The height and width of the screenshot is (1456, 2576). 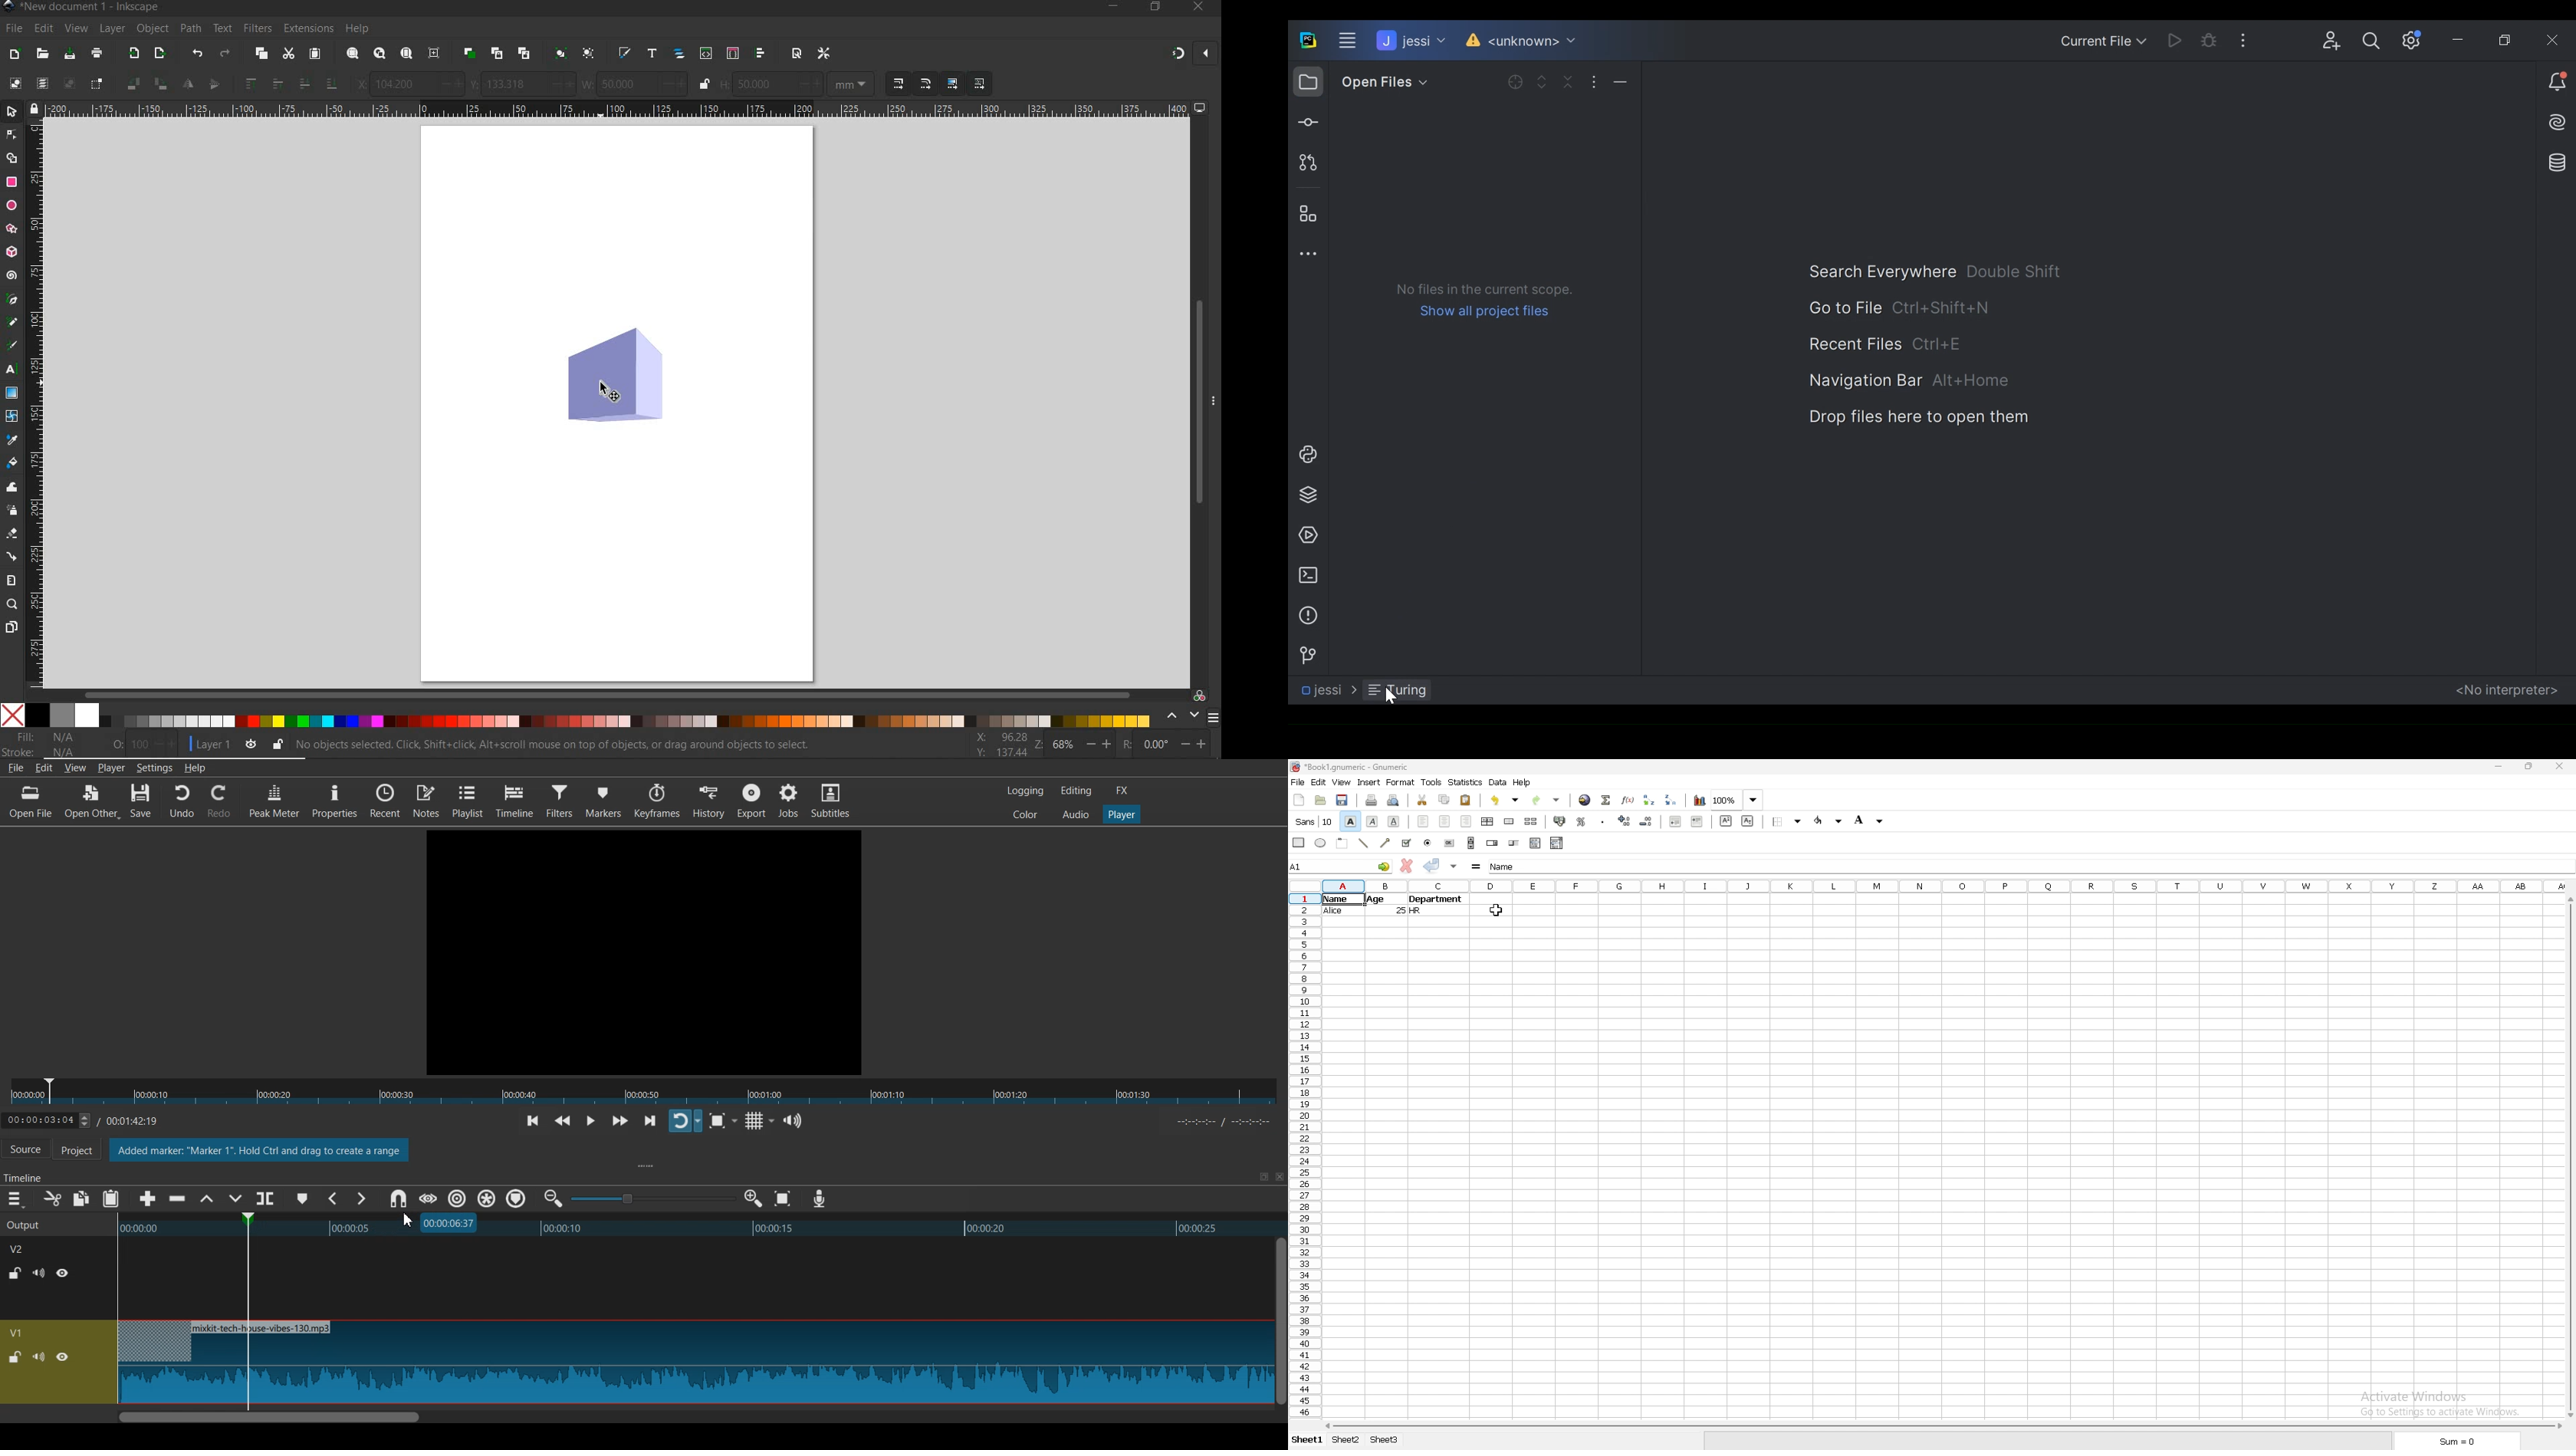 What do you see at coordinates (793, 1121) in the screenshot?
I see `Show the volume control` at bounding box center [793, 1121].